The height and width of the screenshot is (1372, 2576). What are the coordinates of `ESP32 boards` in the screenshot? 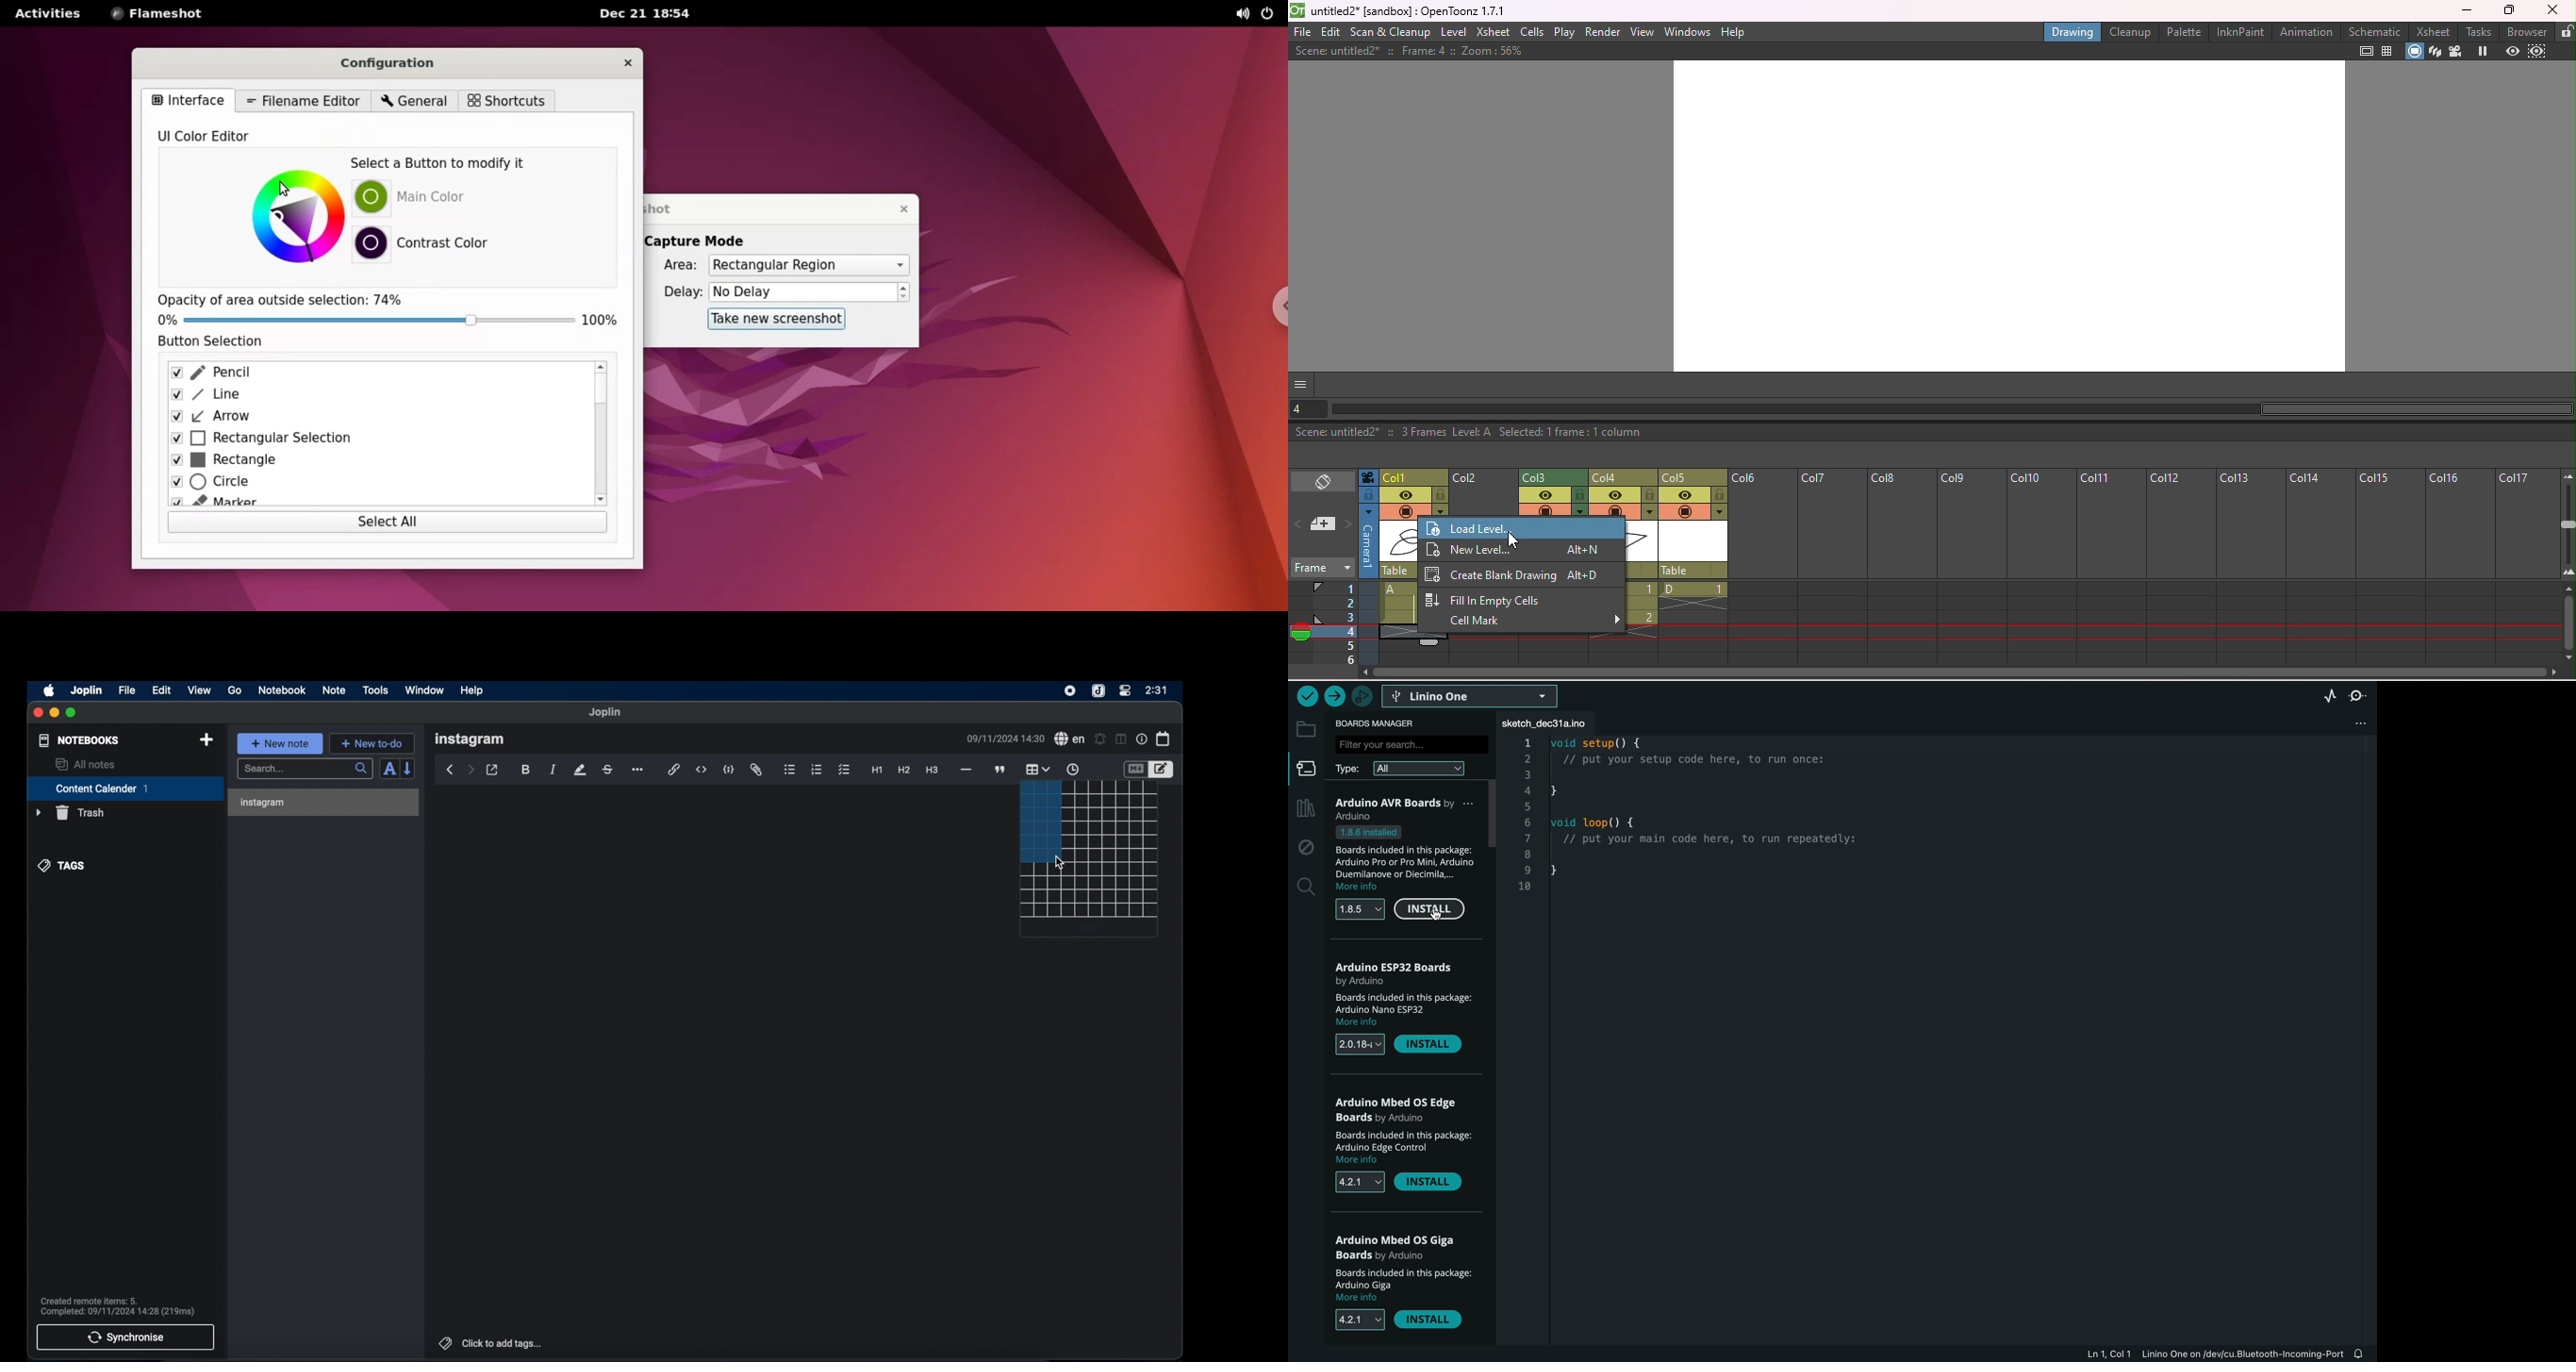 It's located at (1399, 972).